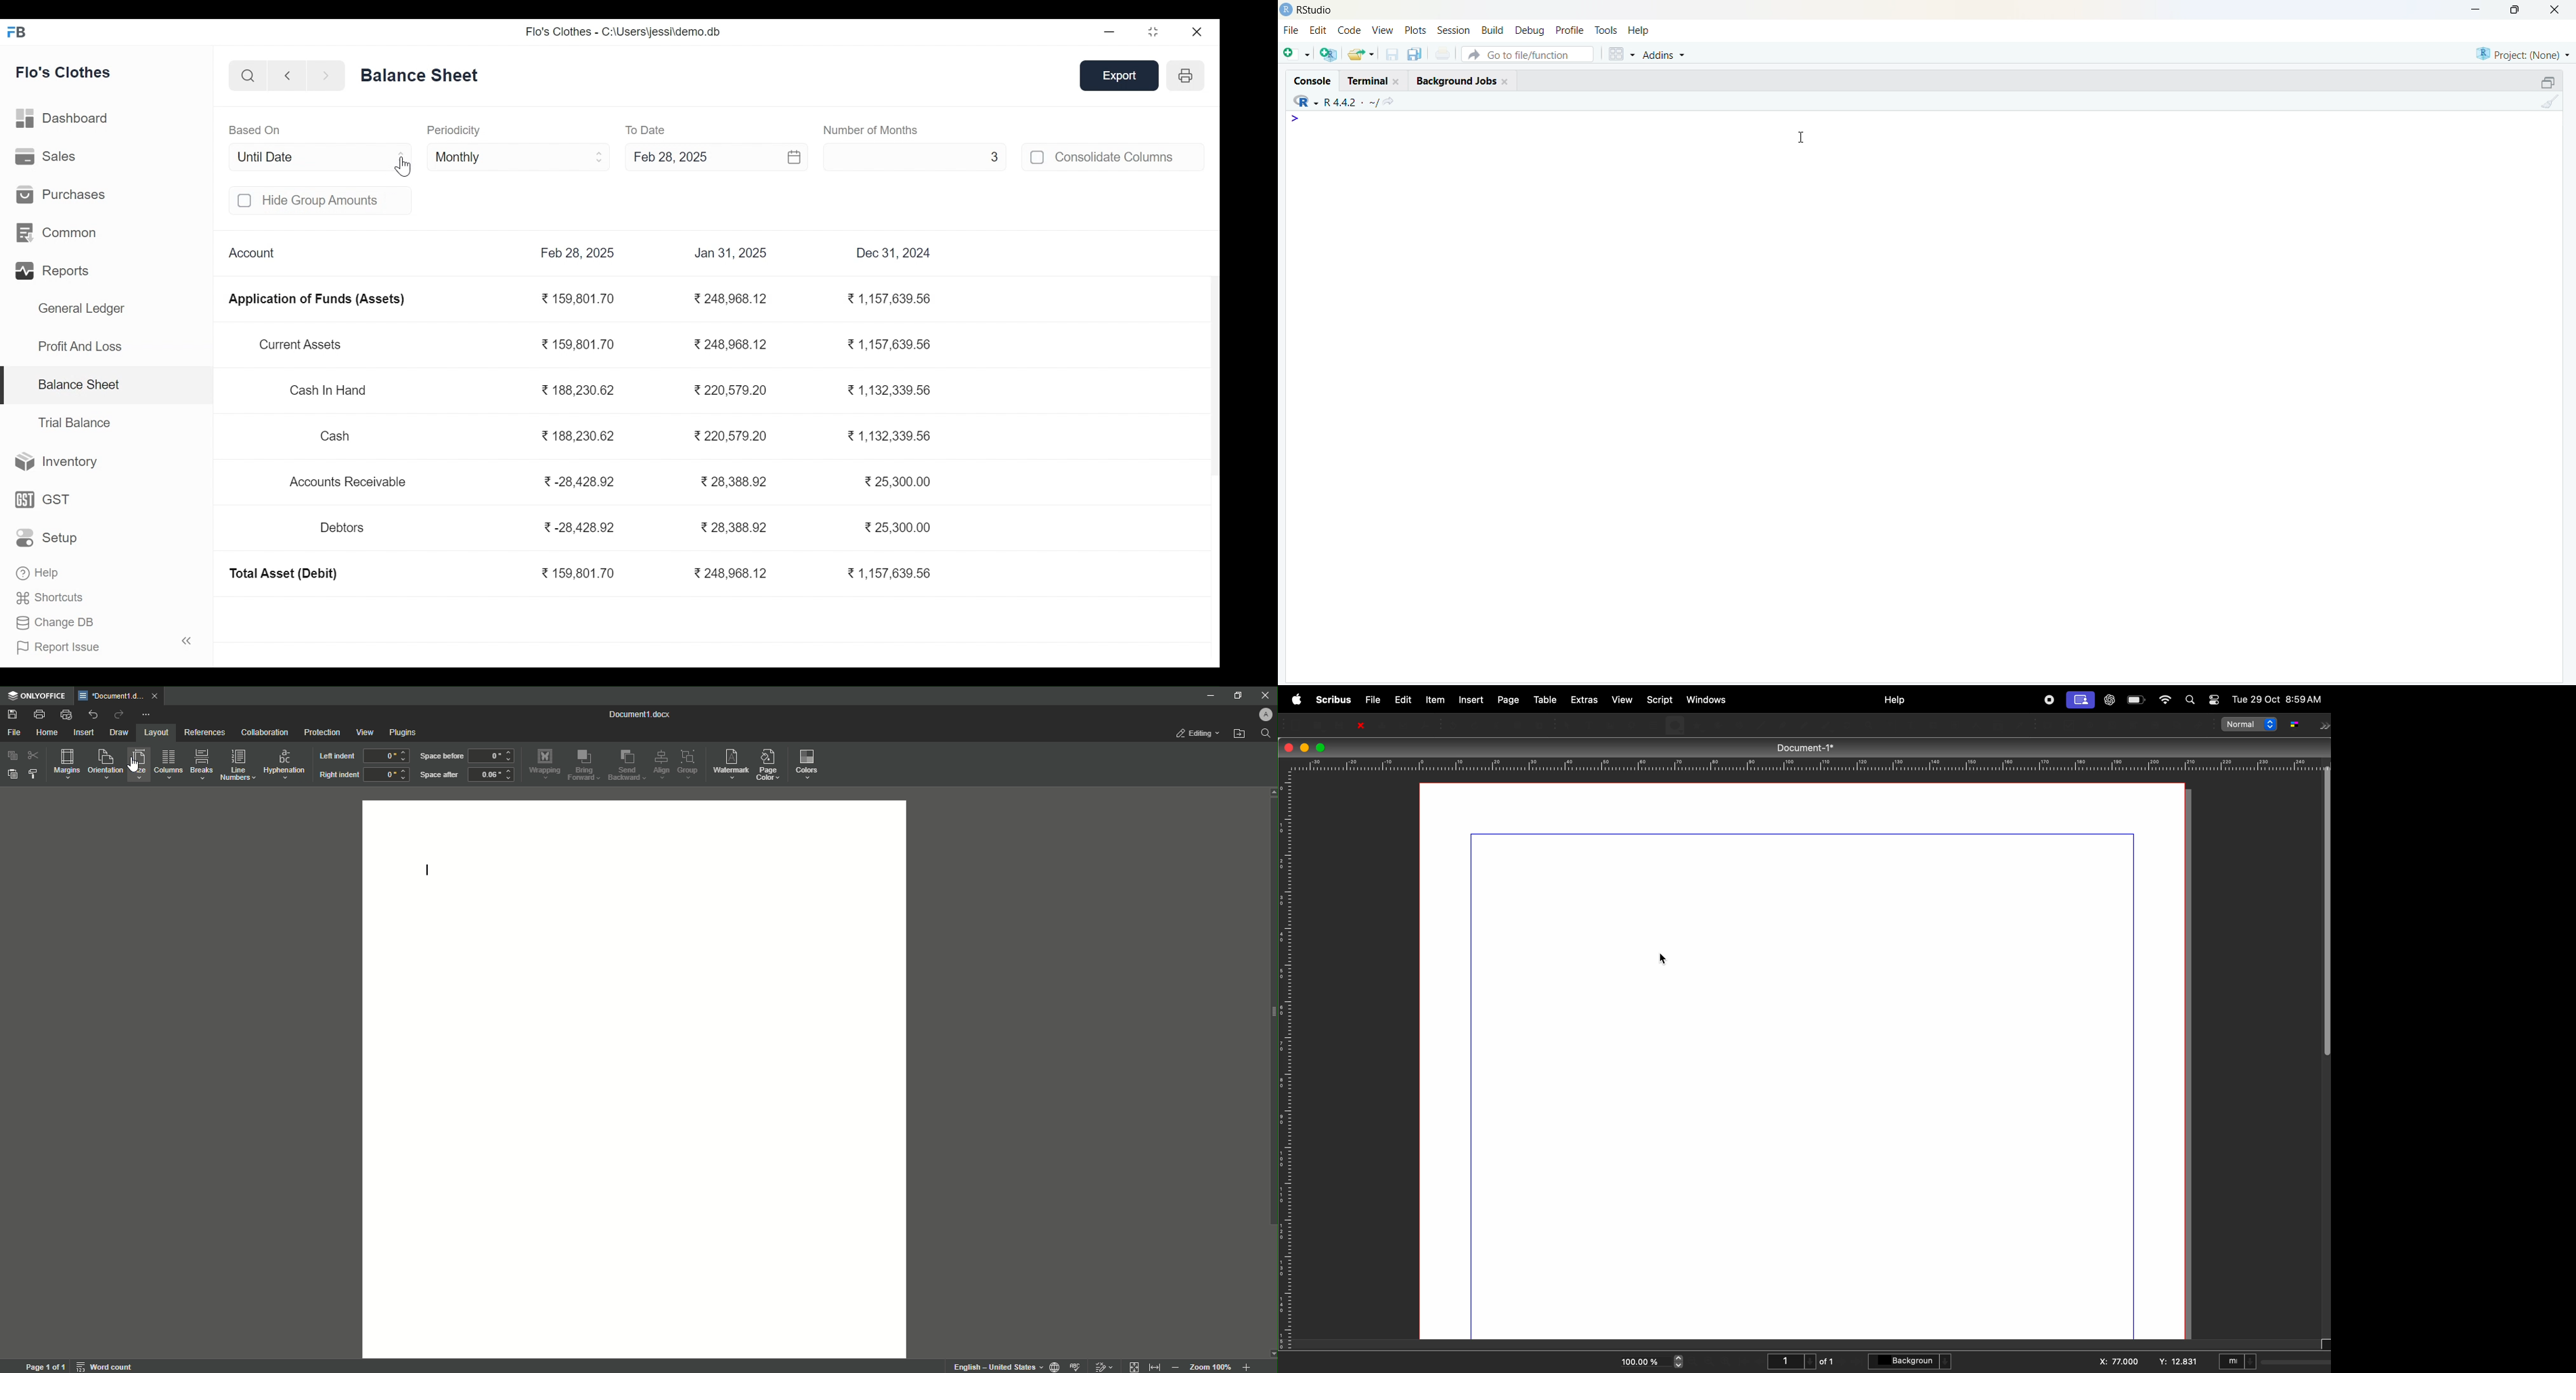 The height and width of the screenshot is (1400, 2576). I want to click on go to file/function, so click(1529, 54).